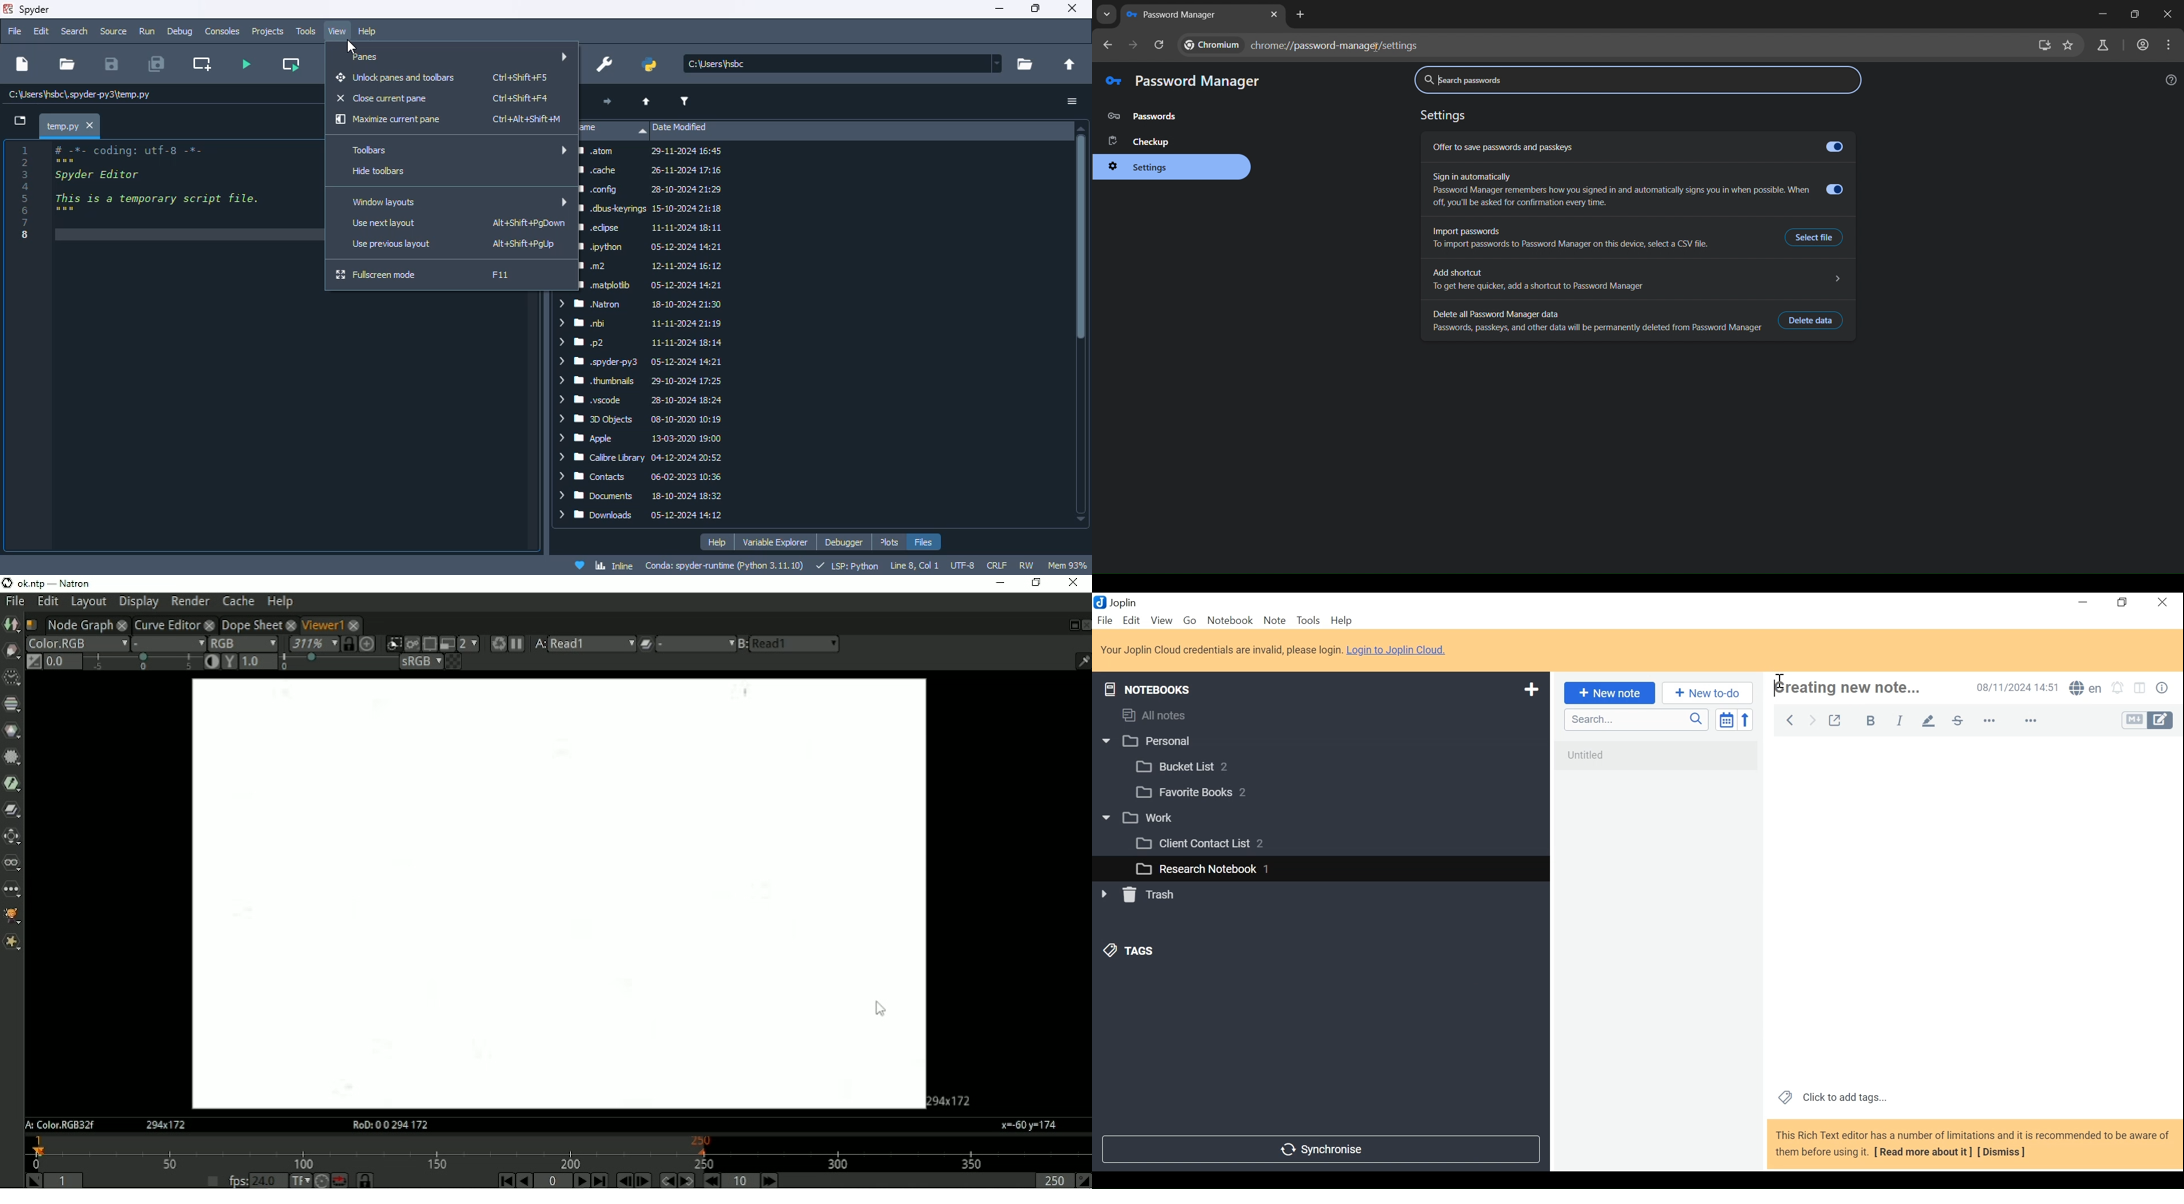 This screenshot has height=1204, width=2184. Describe the element at coordinates (526, 119) in the screenshot. I see `shortcut for maximize current pane` at that location.